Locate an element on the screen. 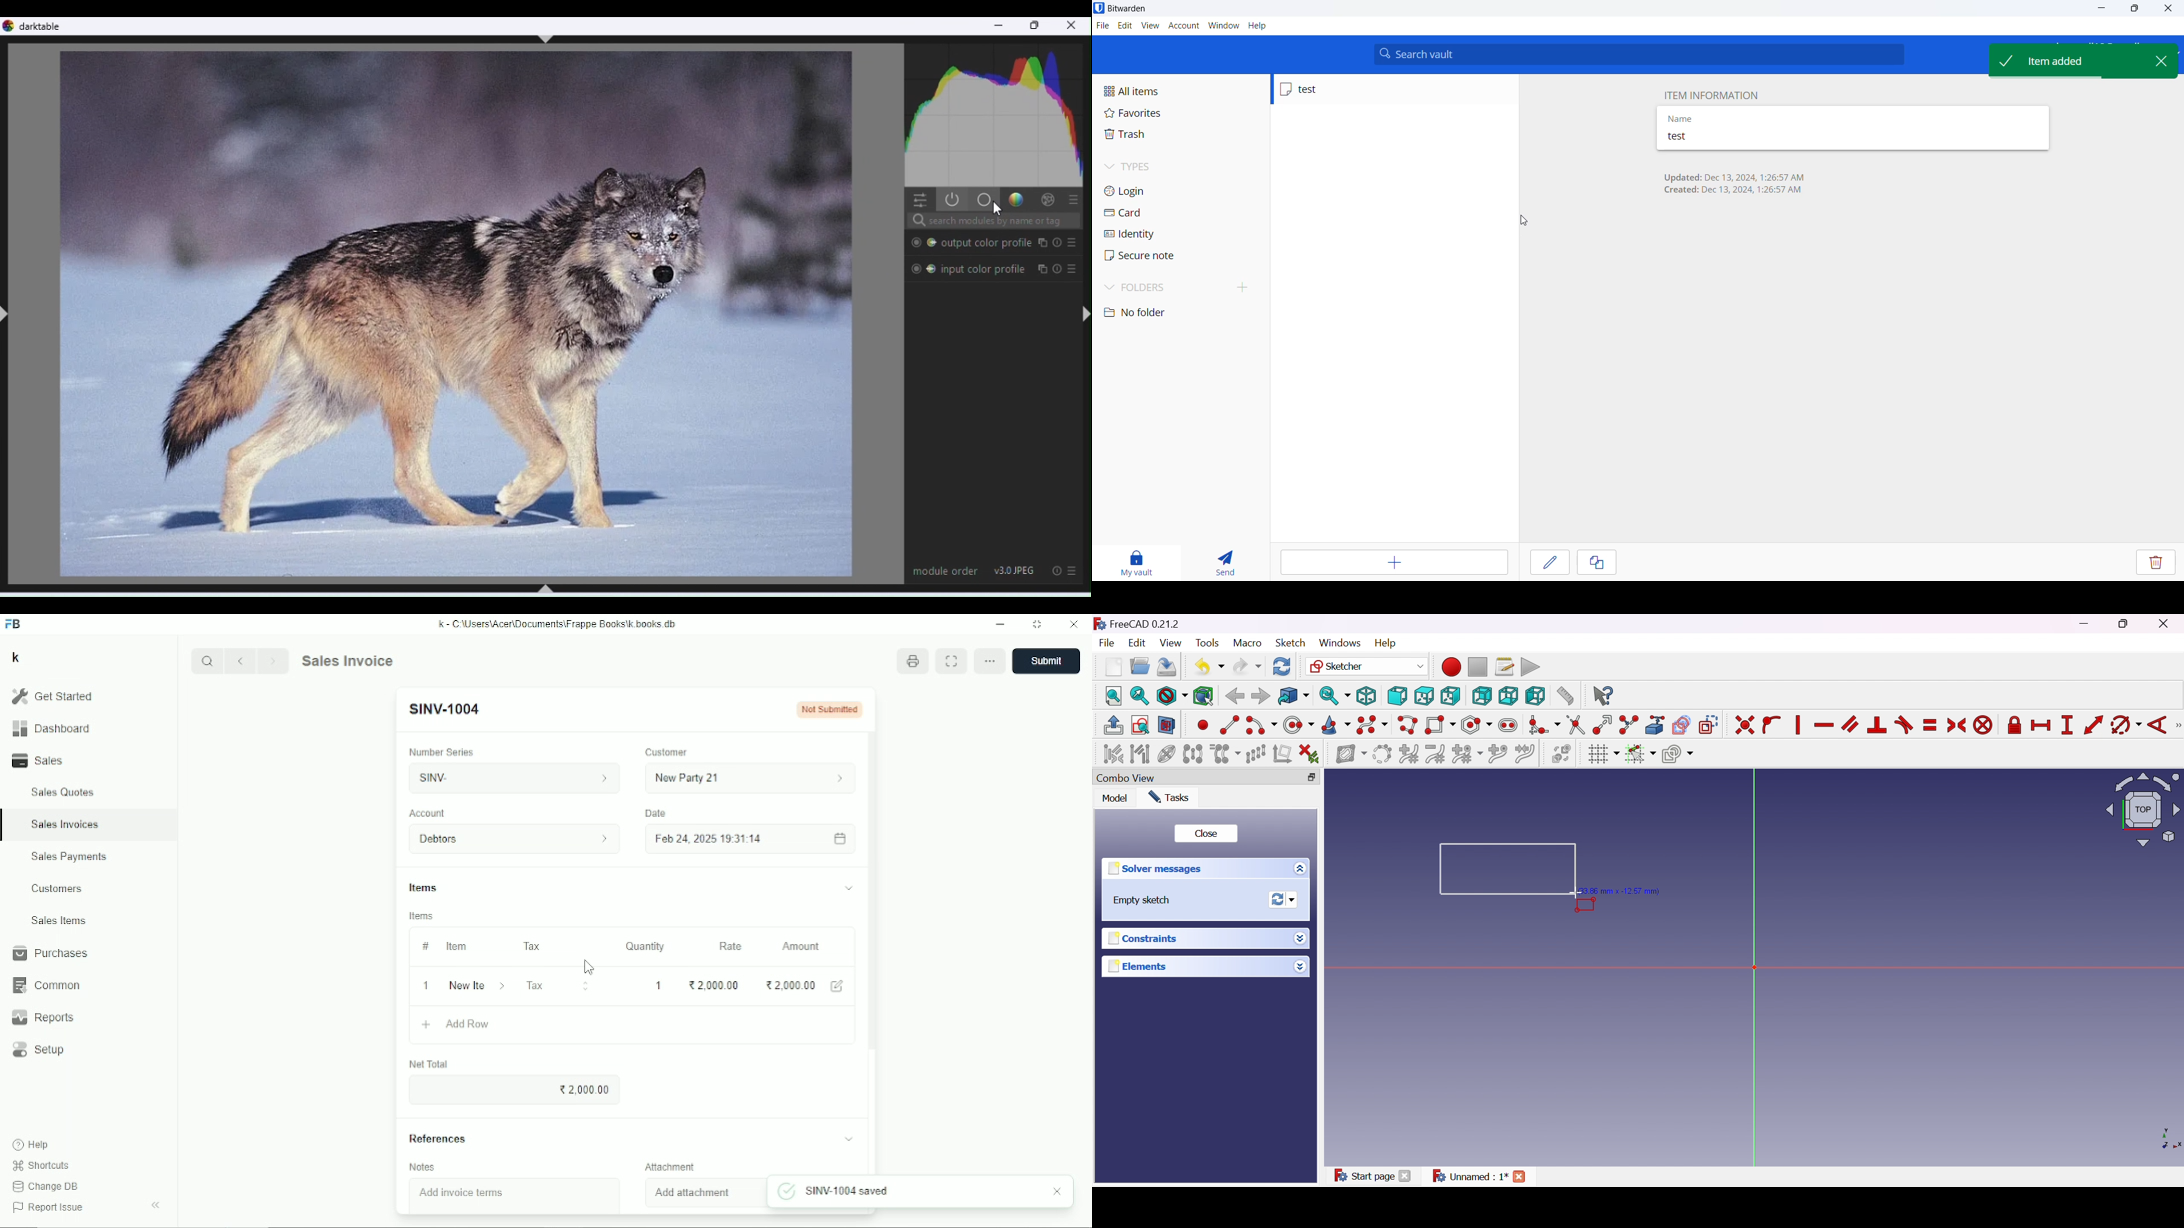 The width and height of the screenshot is (2184, 1232). Number series is located at coordinates (442, 752).